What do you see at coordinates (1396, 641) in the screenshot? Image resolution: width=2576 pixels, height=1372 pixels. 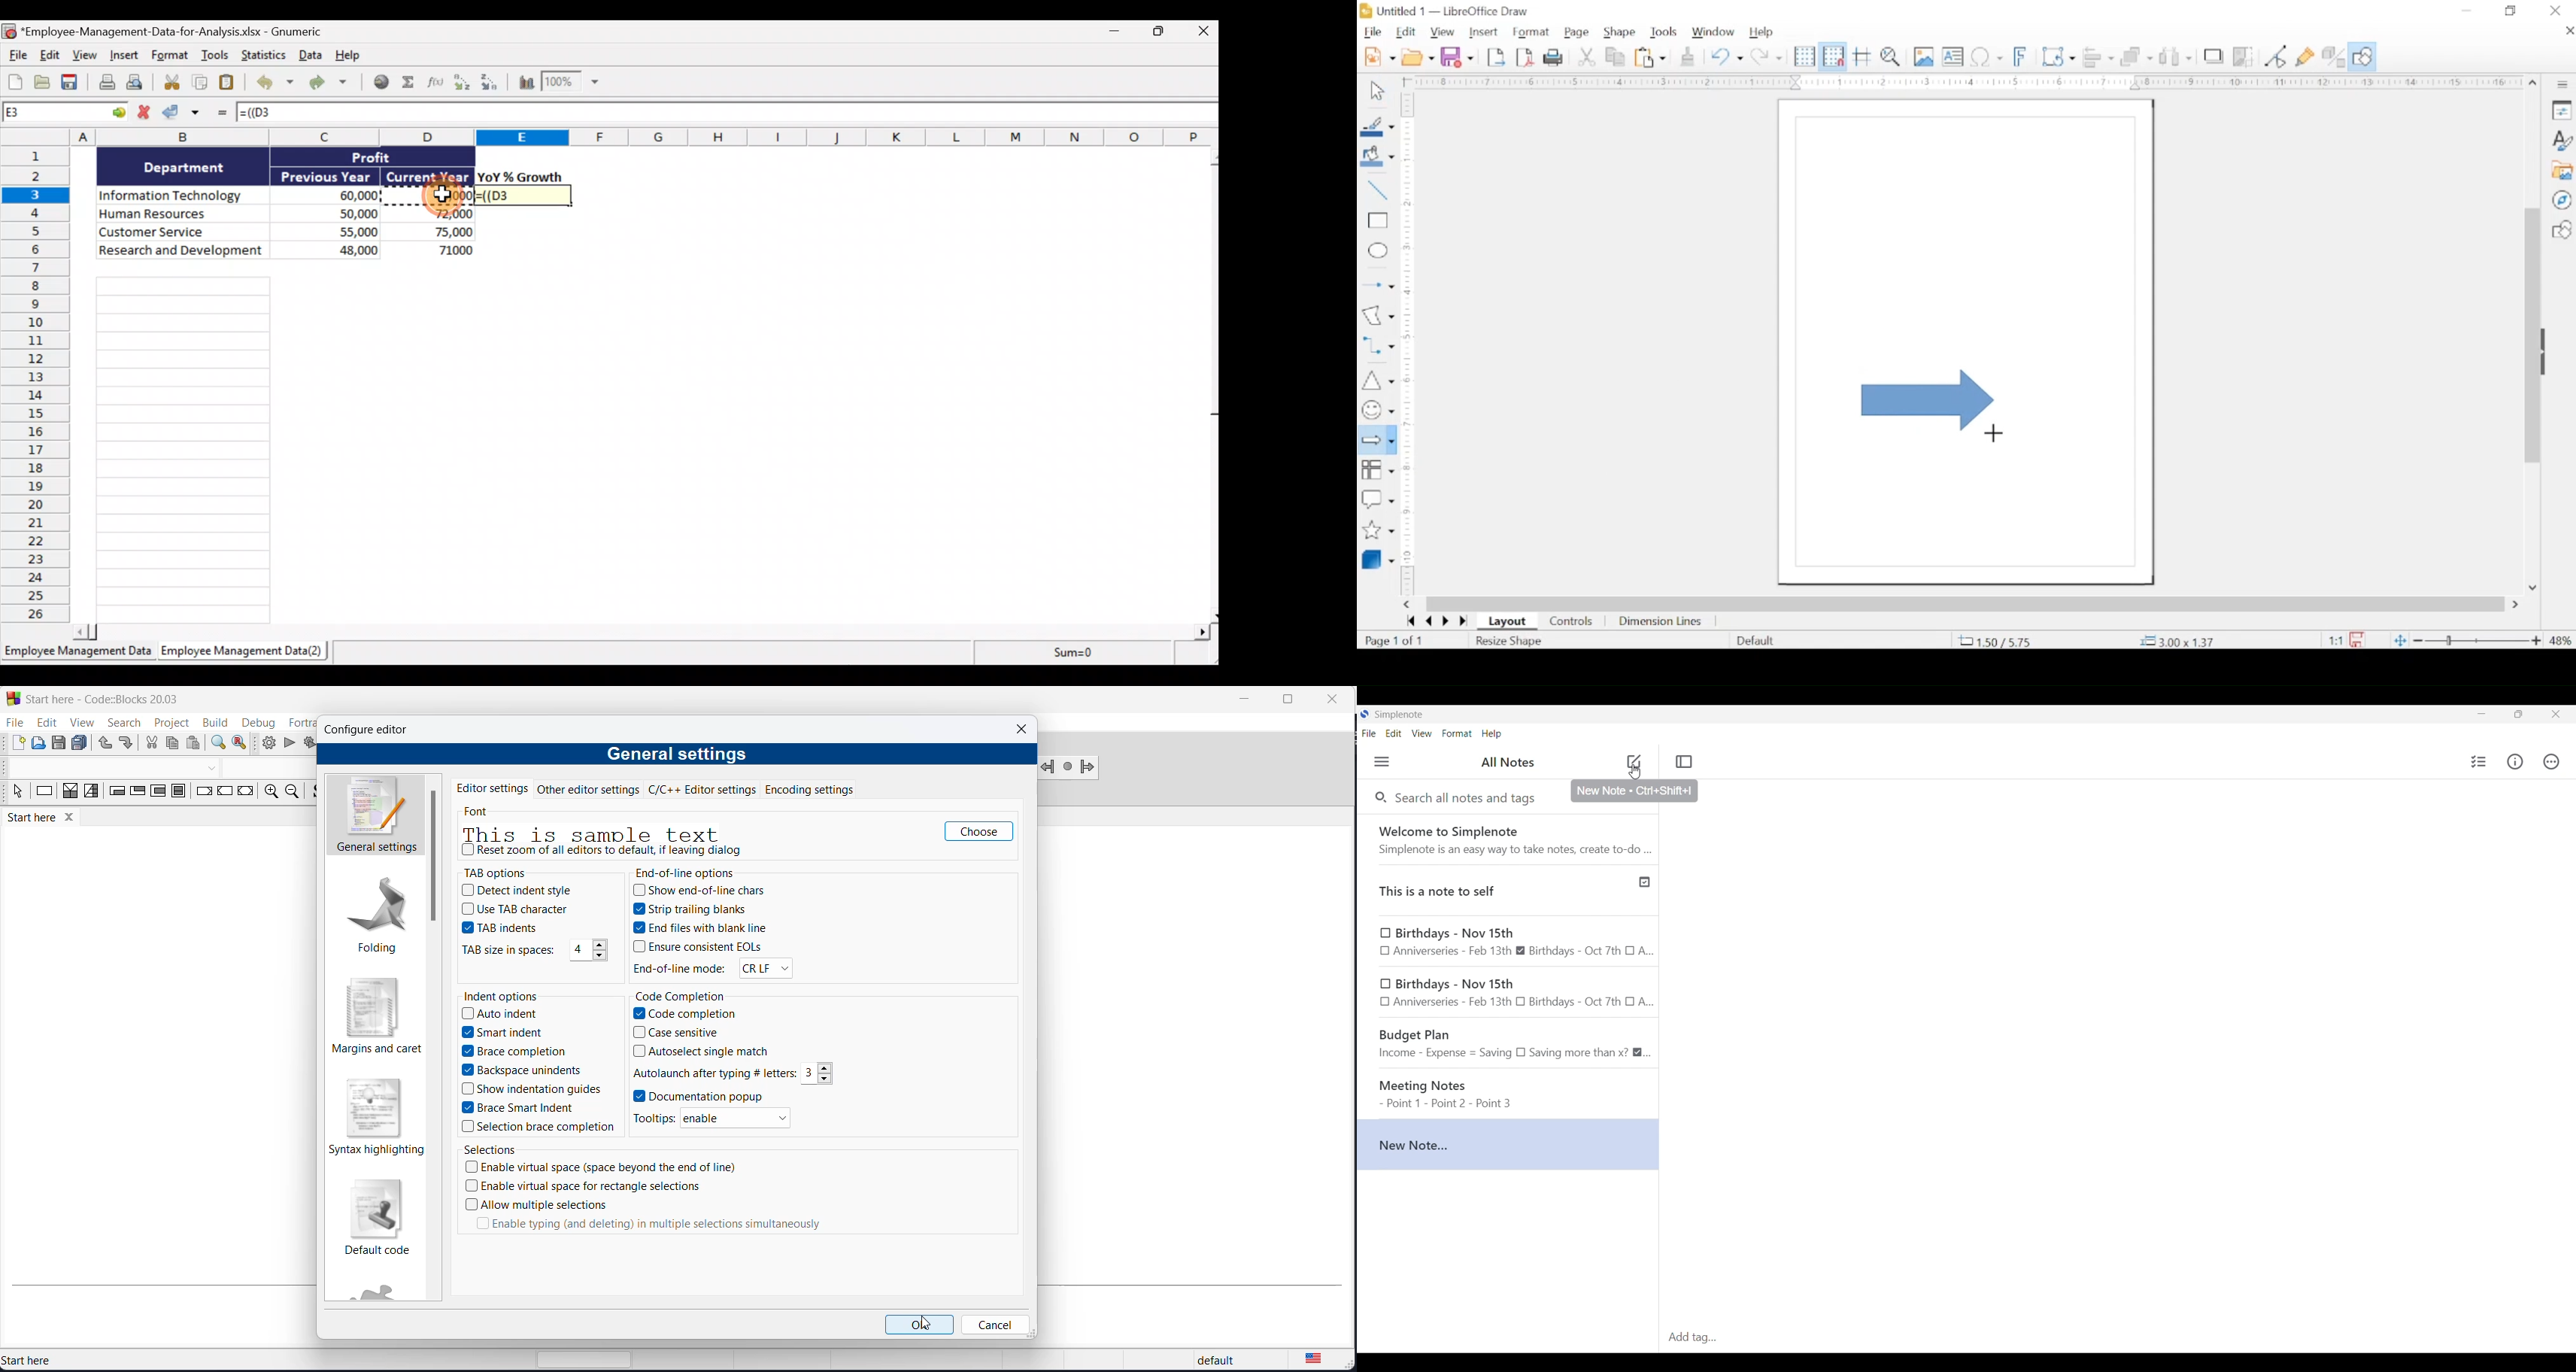 I see `page count` at bounding box center [1396, 641].